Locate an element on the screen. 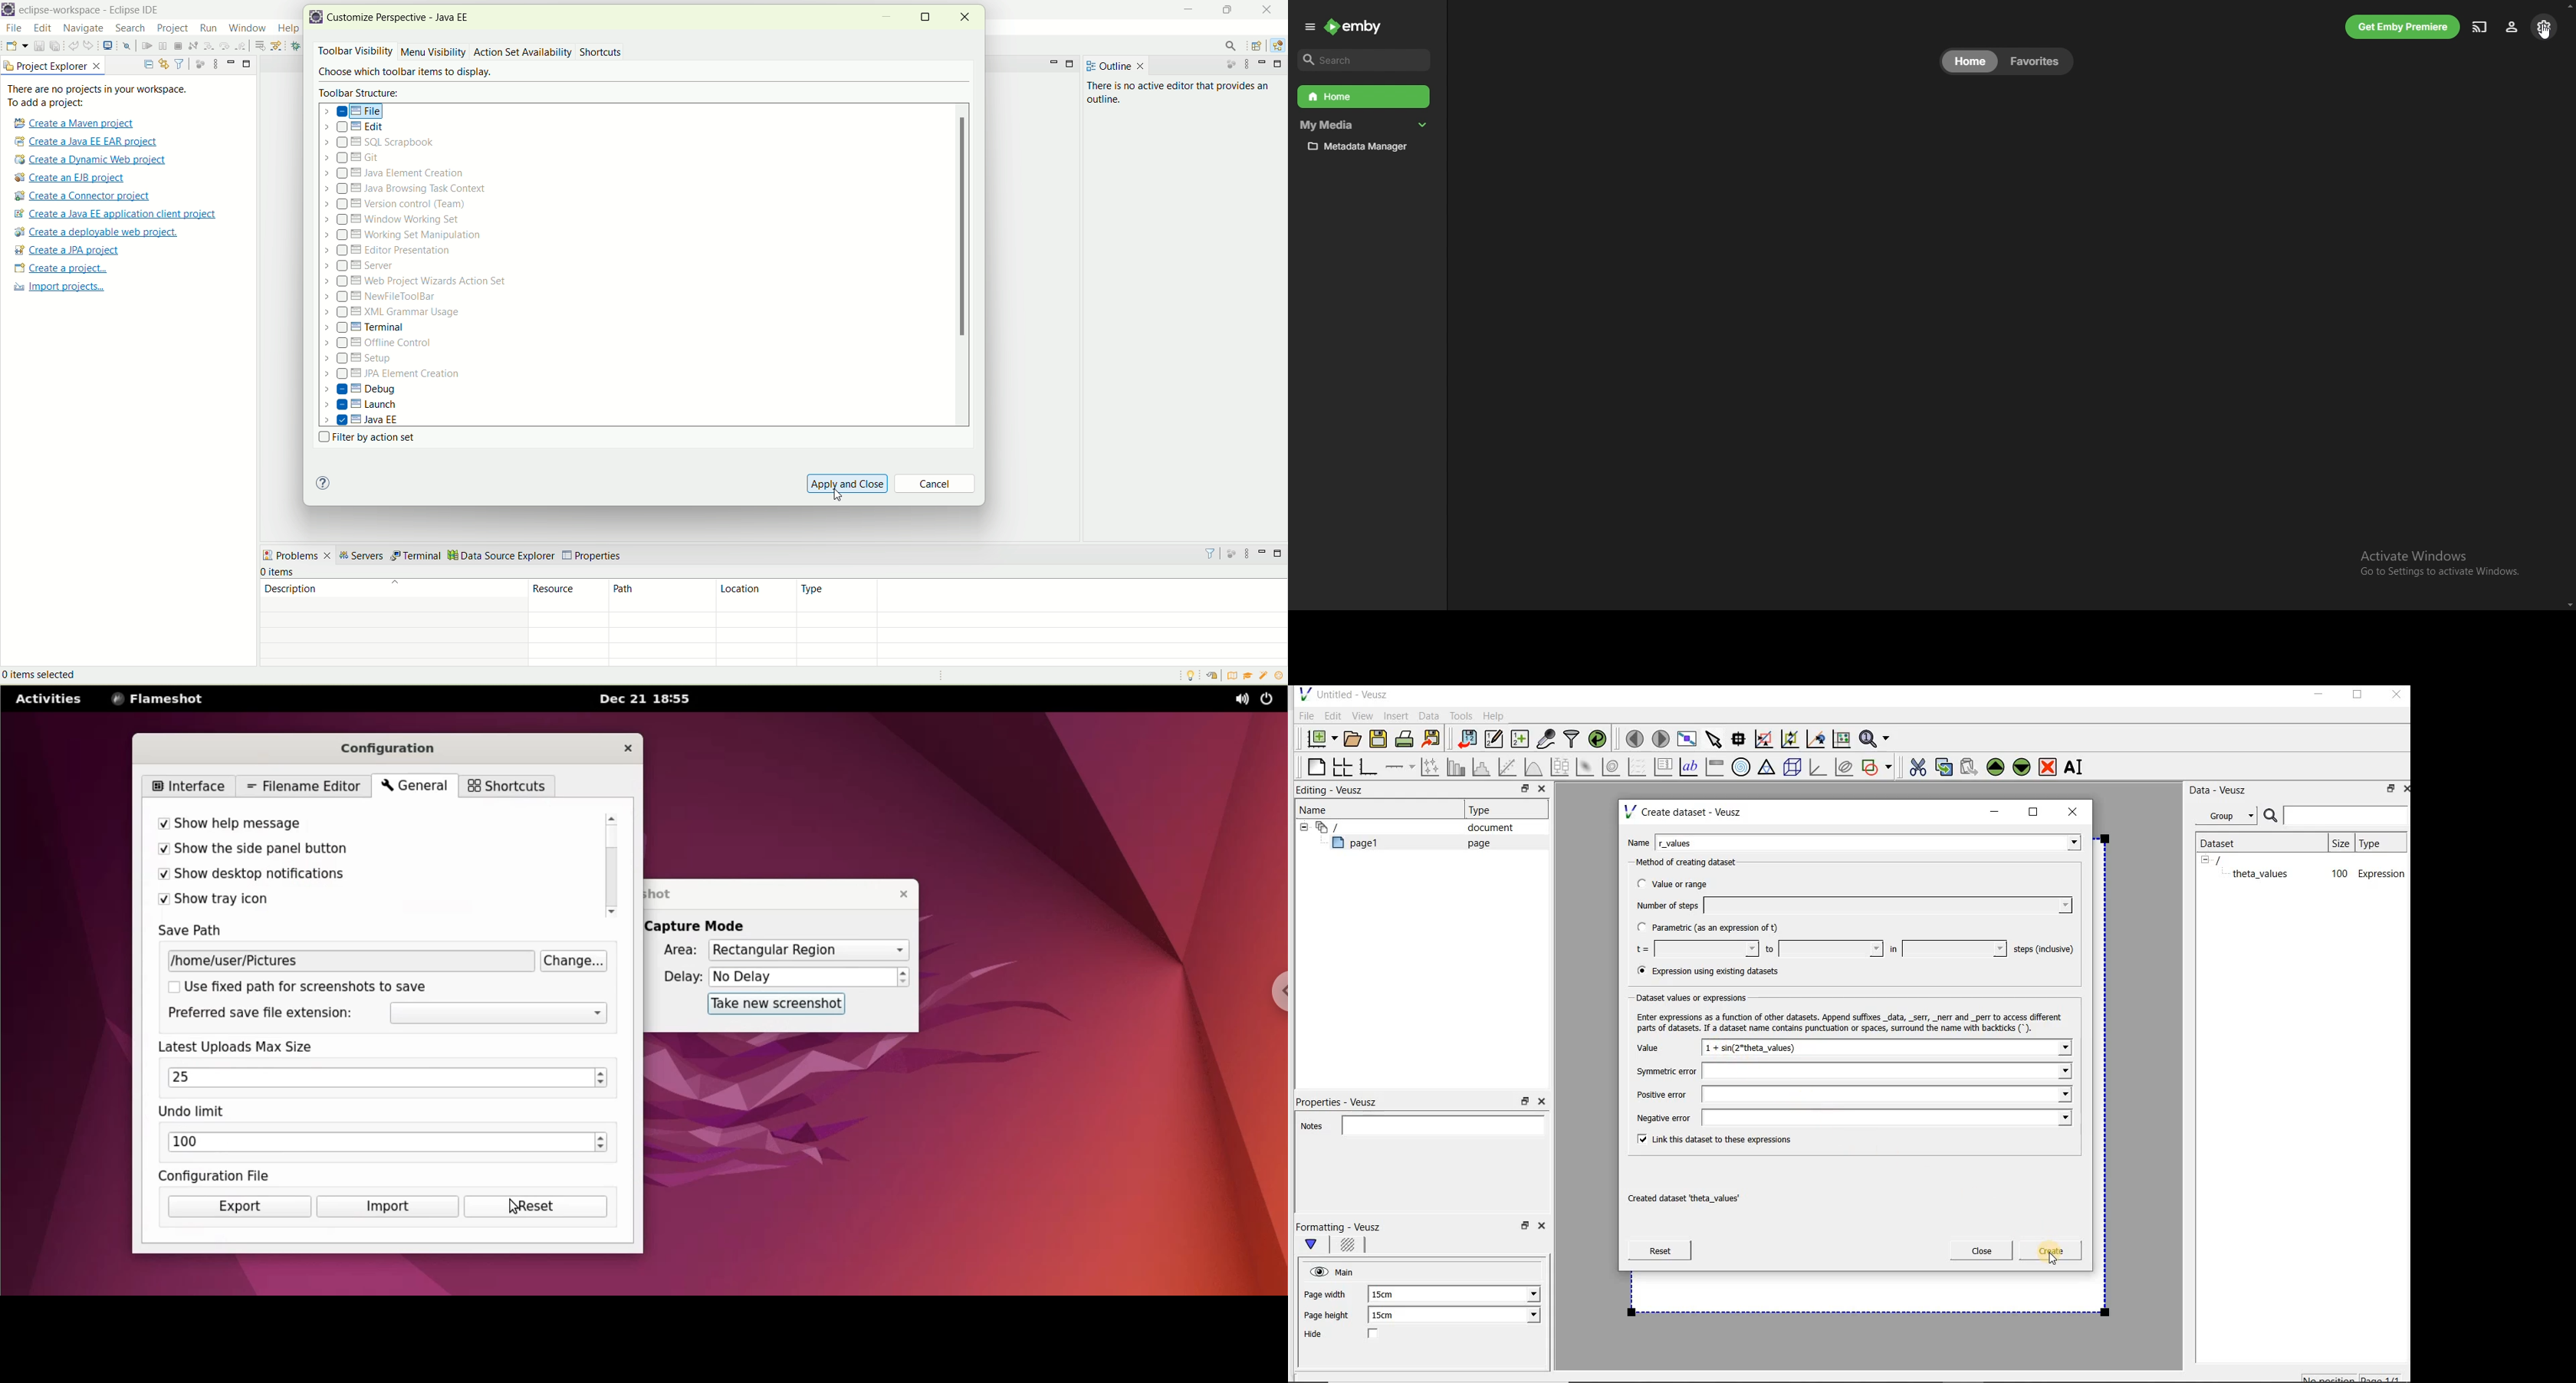 This screenshot has height=1400, width=2576. Page height is located at coordinates (1331, 1317).